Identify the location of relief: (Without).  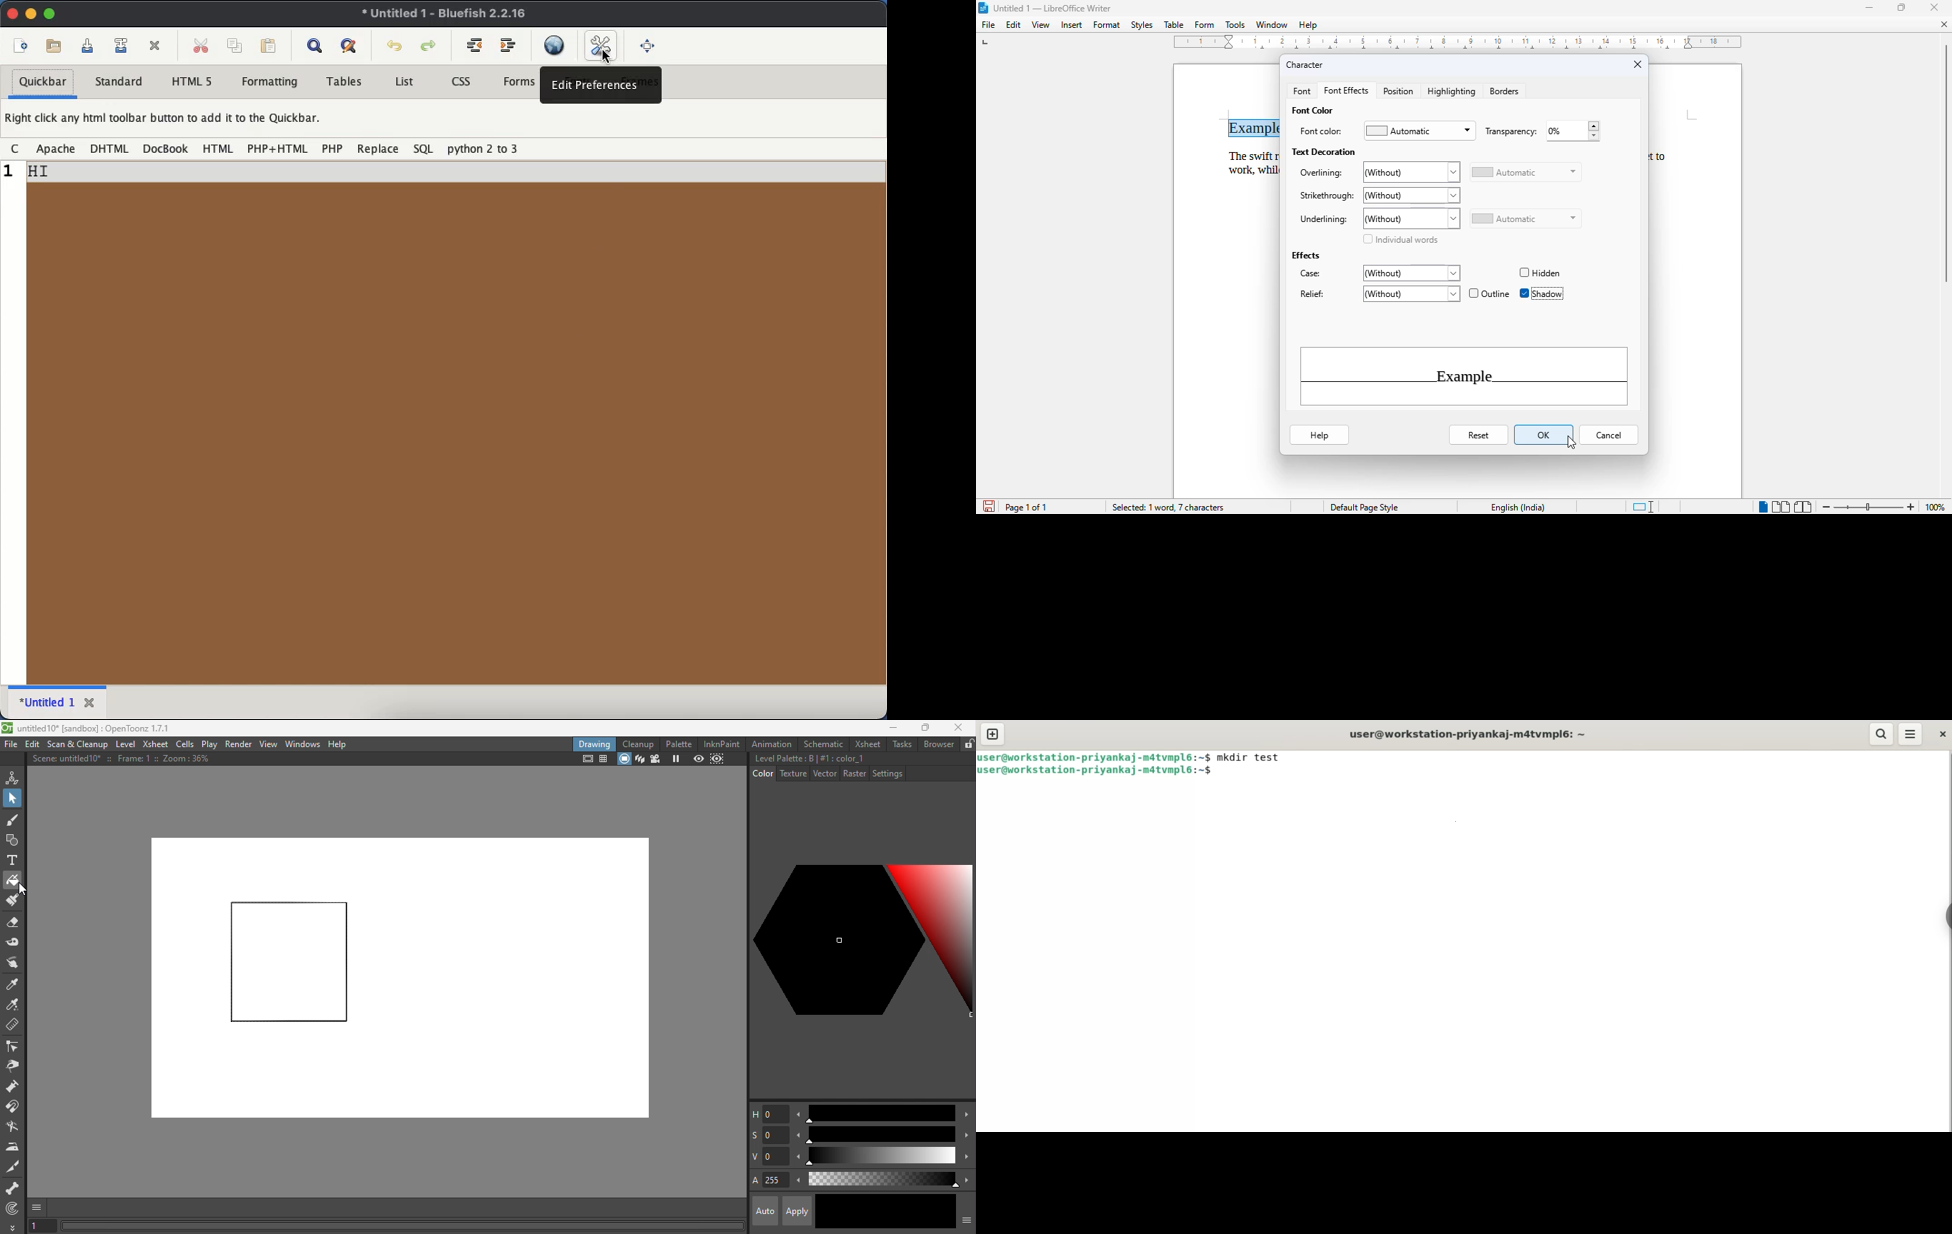
(1378, 294).